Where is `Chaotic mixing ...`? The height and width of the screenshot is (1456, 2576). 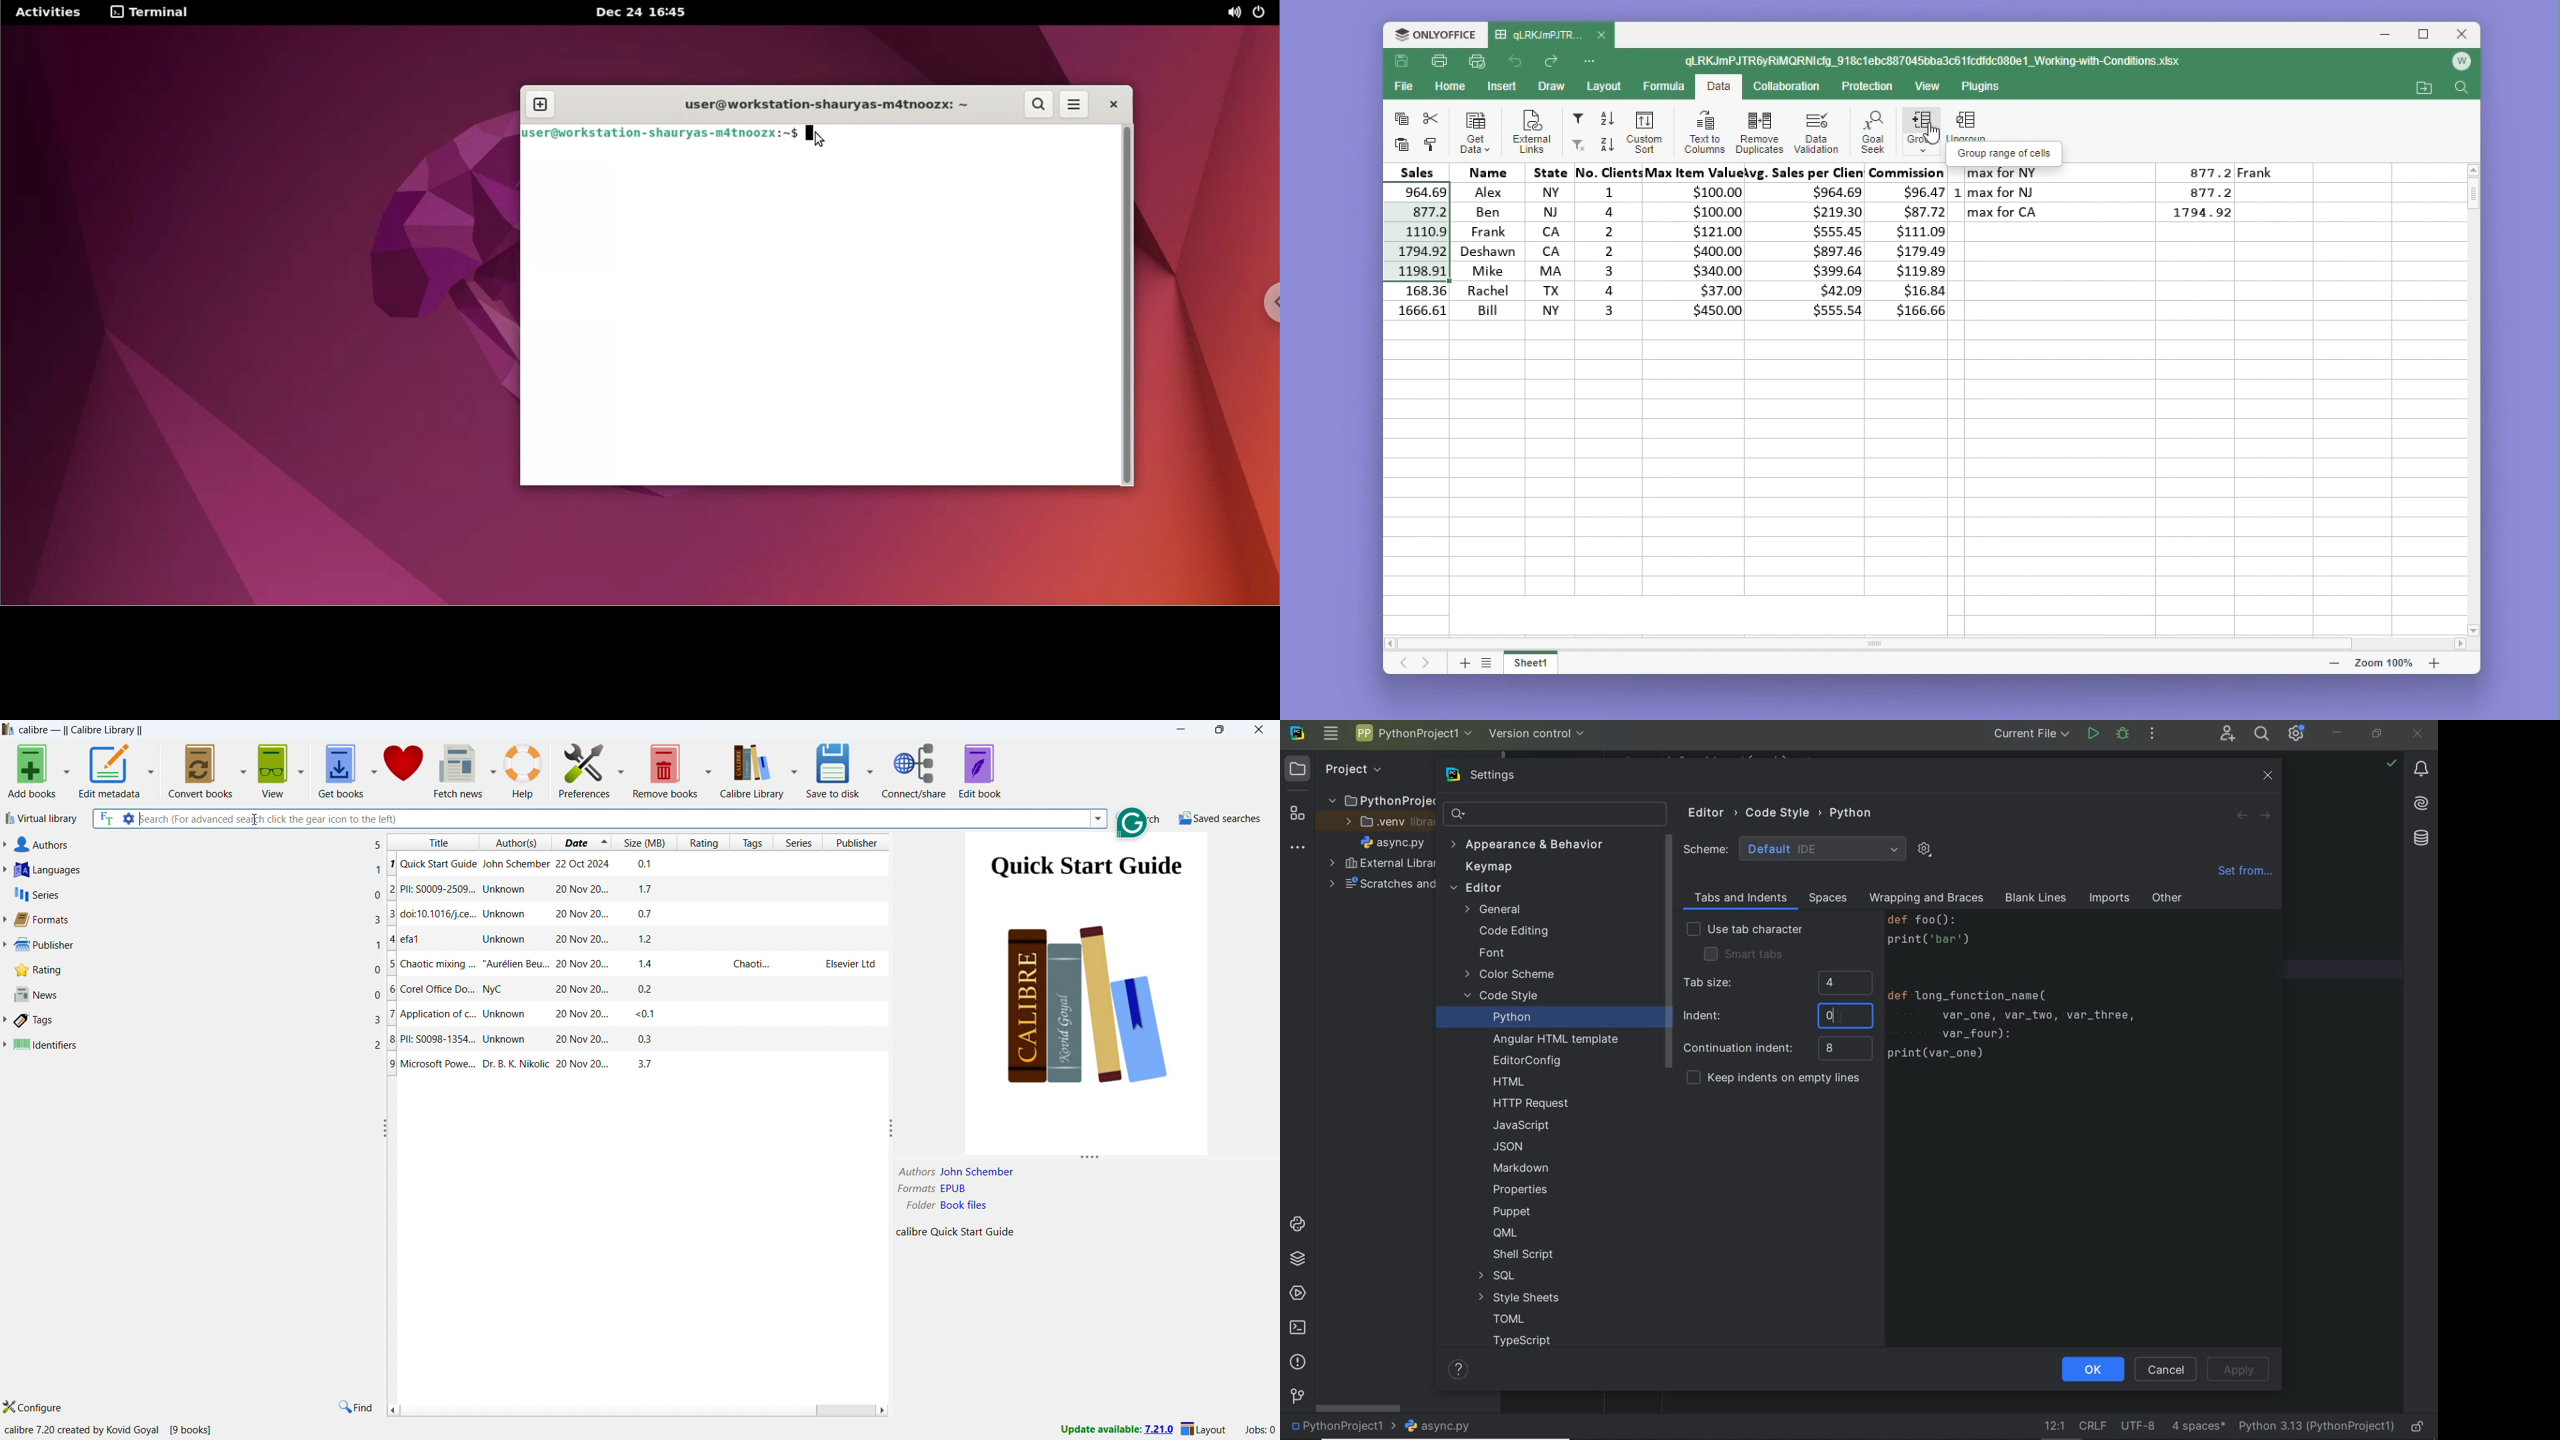
Chaotic mixing ... is located at coordinates (637, 965).